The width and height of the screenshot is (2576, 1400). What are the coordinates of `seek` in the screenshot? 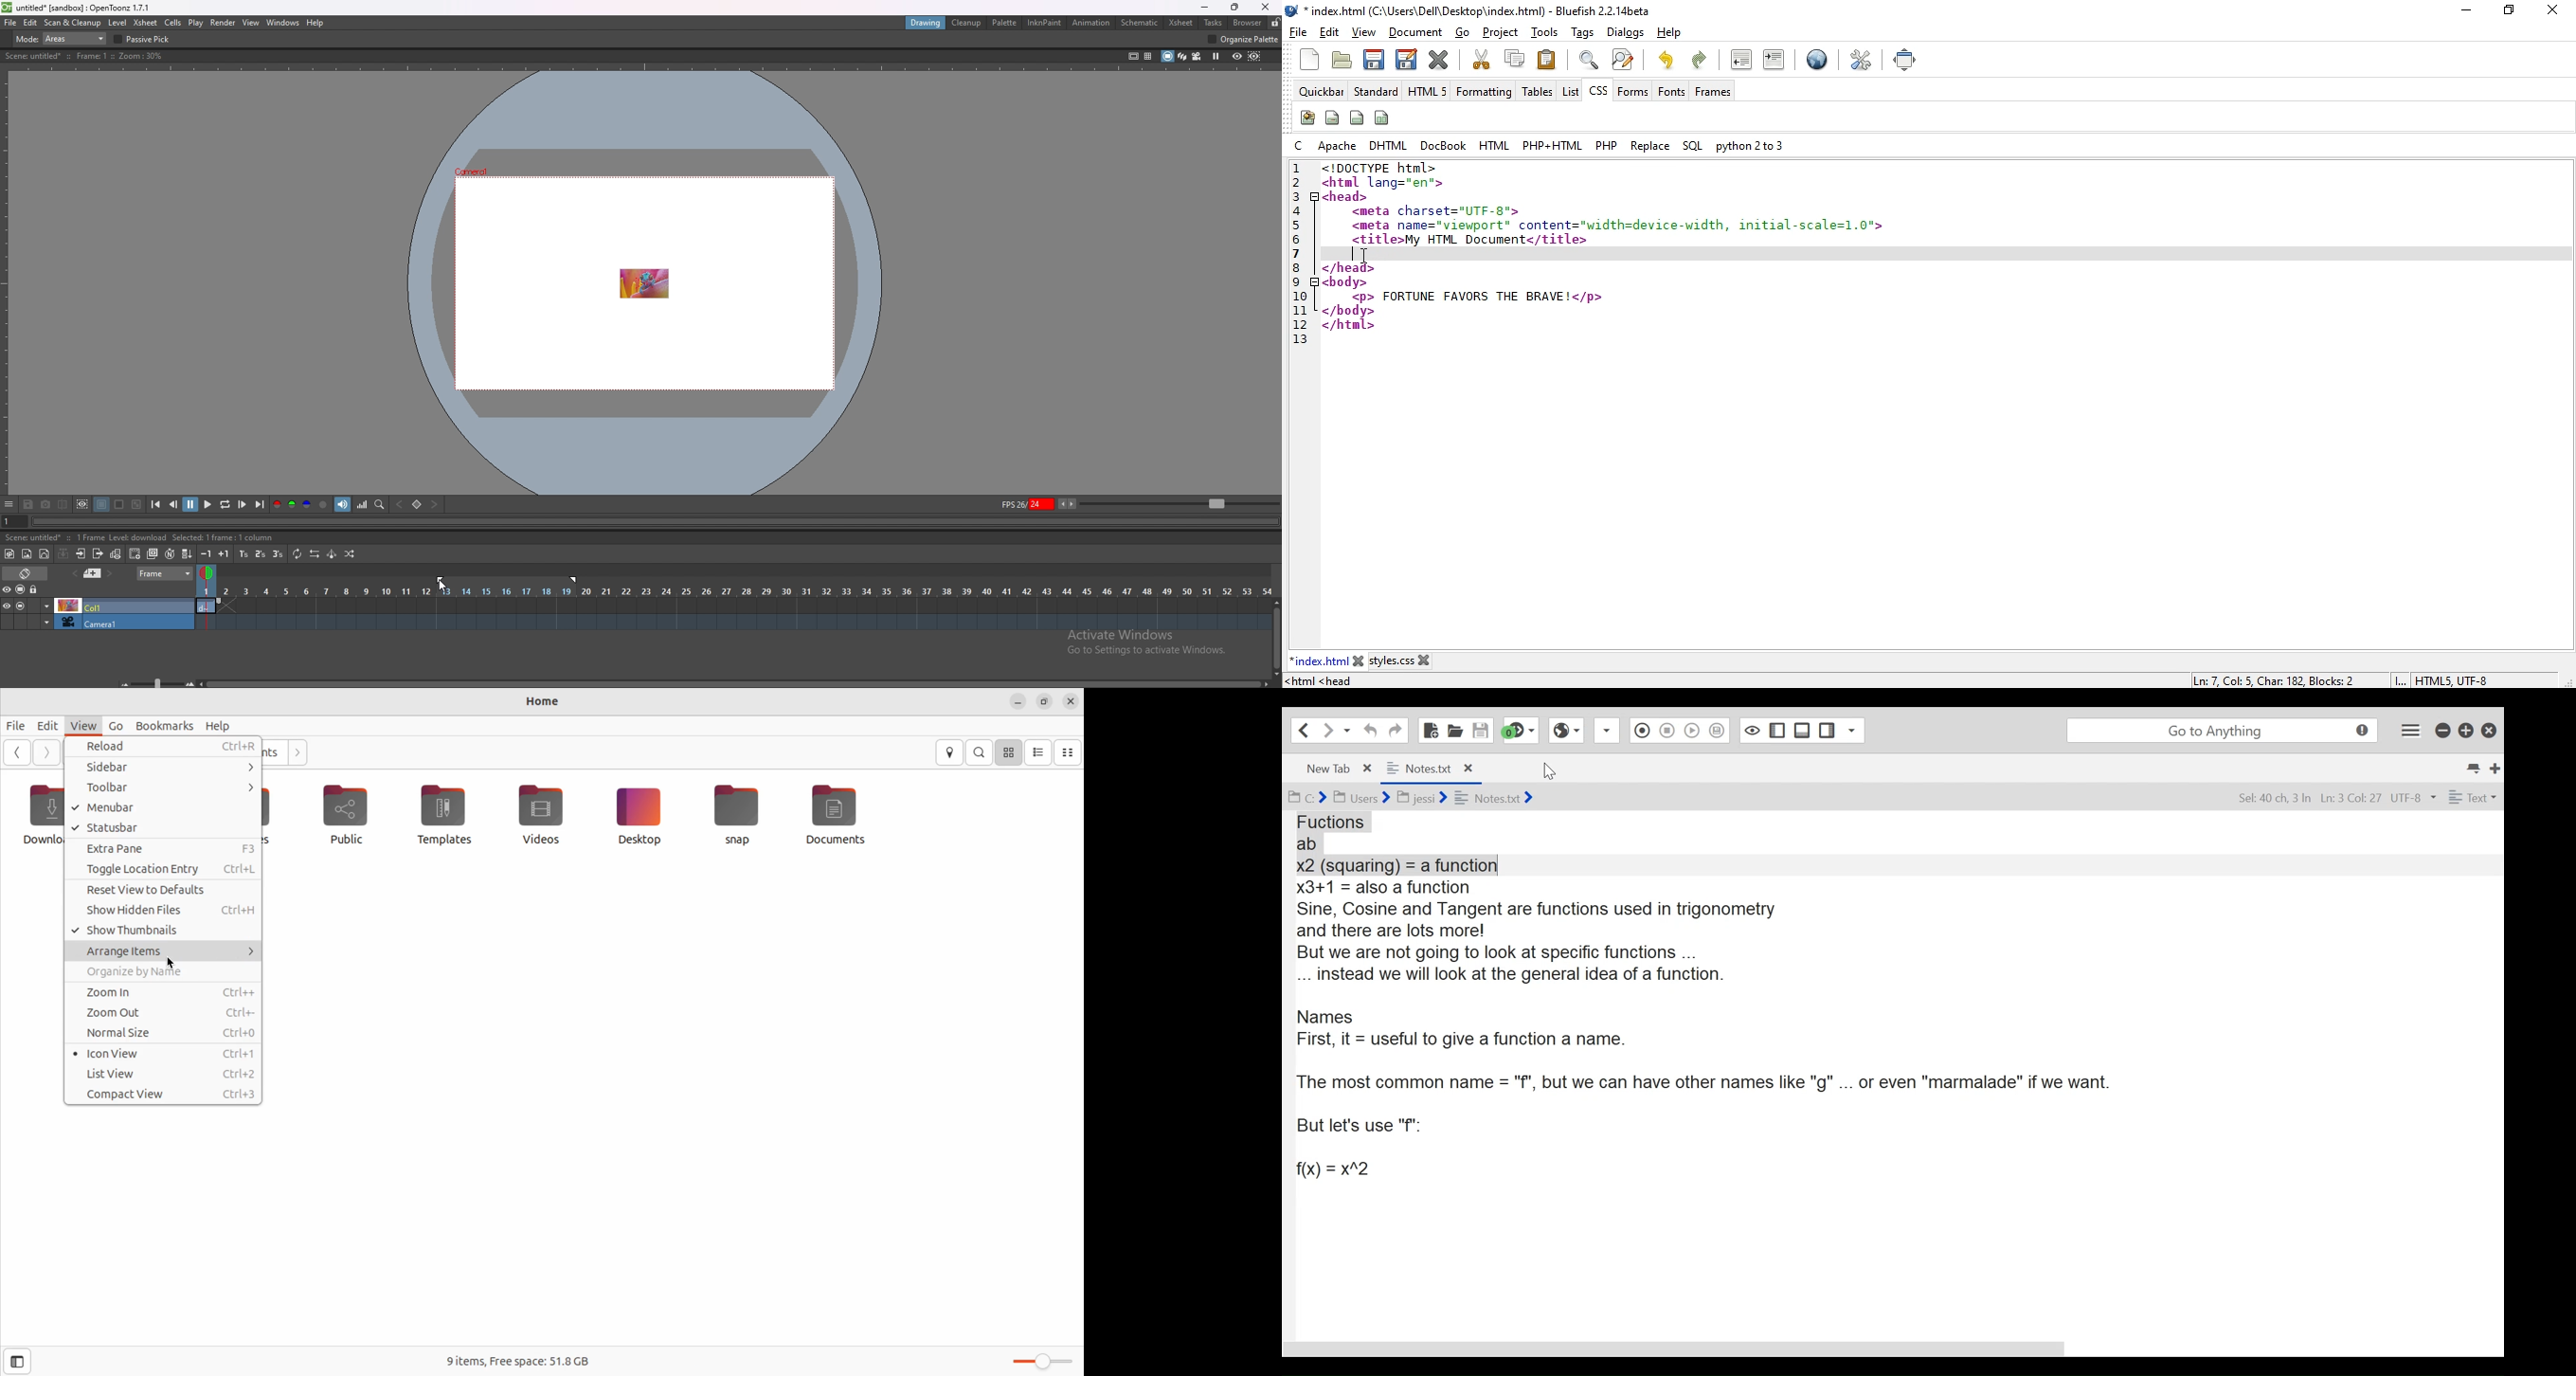 It's located at (653, 522).